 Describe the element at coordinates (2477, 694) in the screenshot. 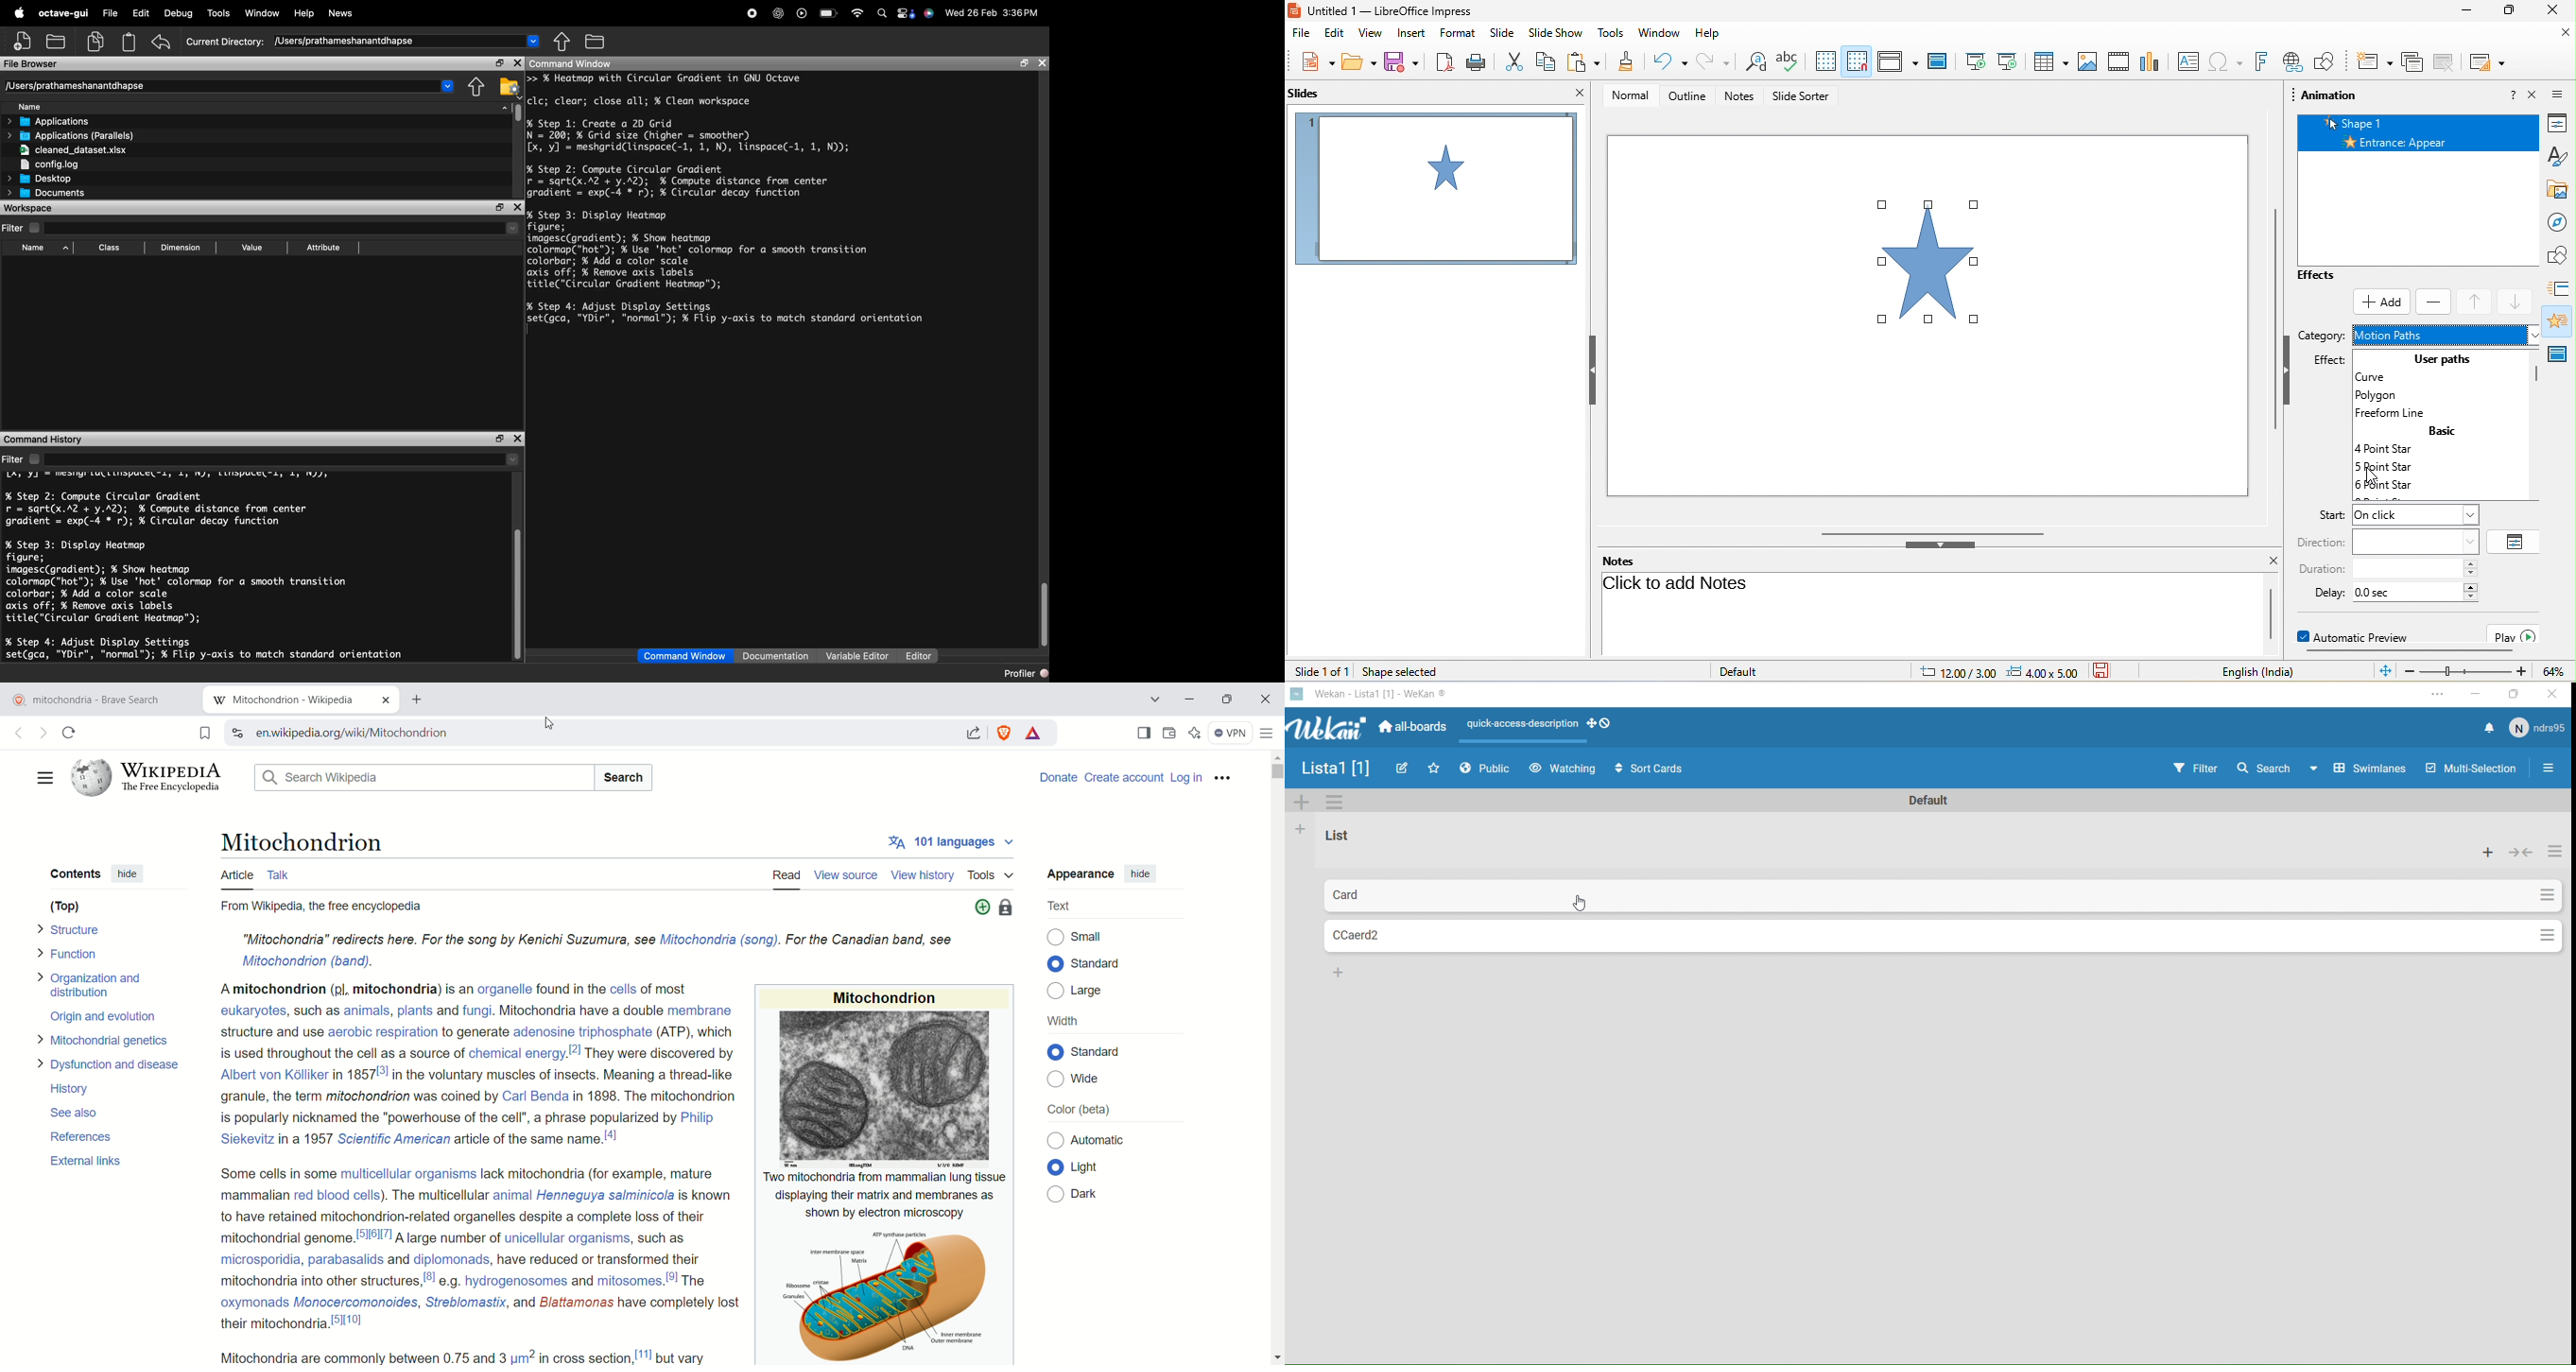

I see `Minimize` at that location.